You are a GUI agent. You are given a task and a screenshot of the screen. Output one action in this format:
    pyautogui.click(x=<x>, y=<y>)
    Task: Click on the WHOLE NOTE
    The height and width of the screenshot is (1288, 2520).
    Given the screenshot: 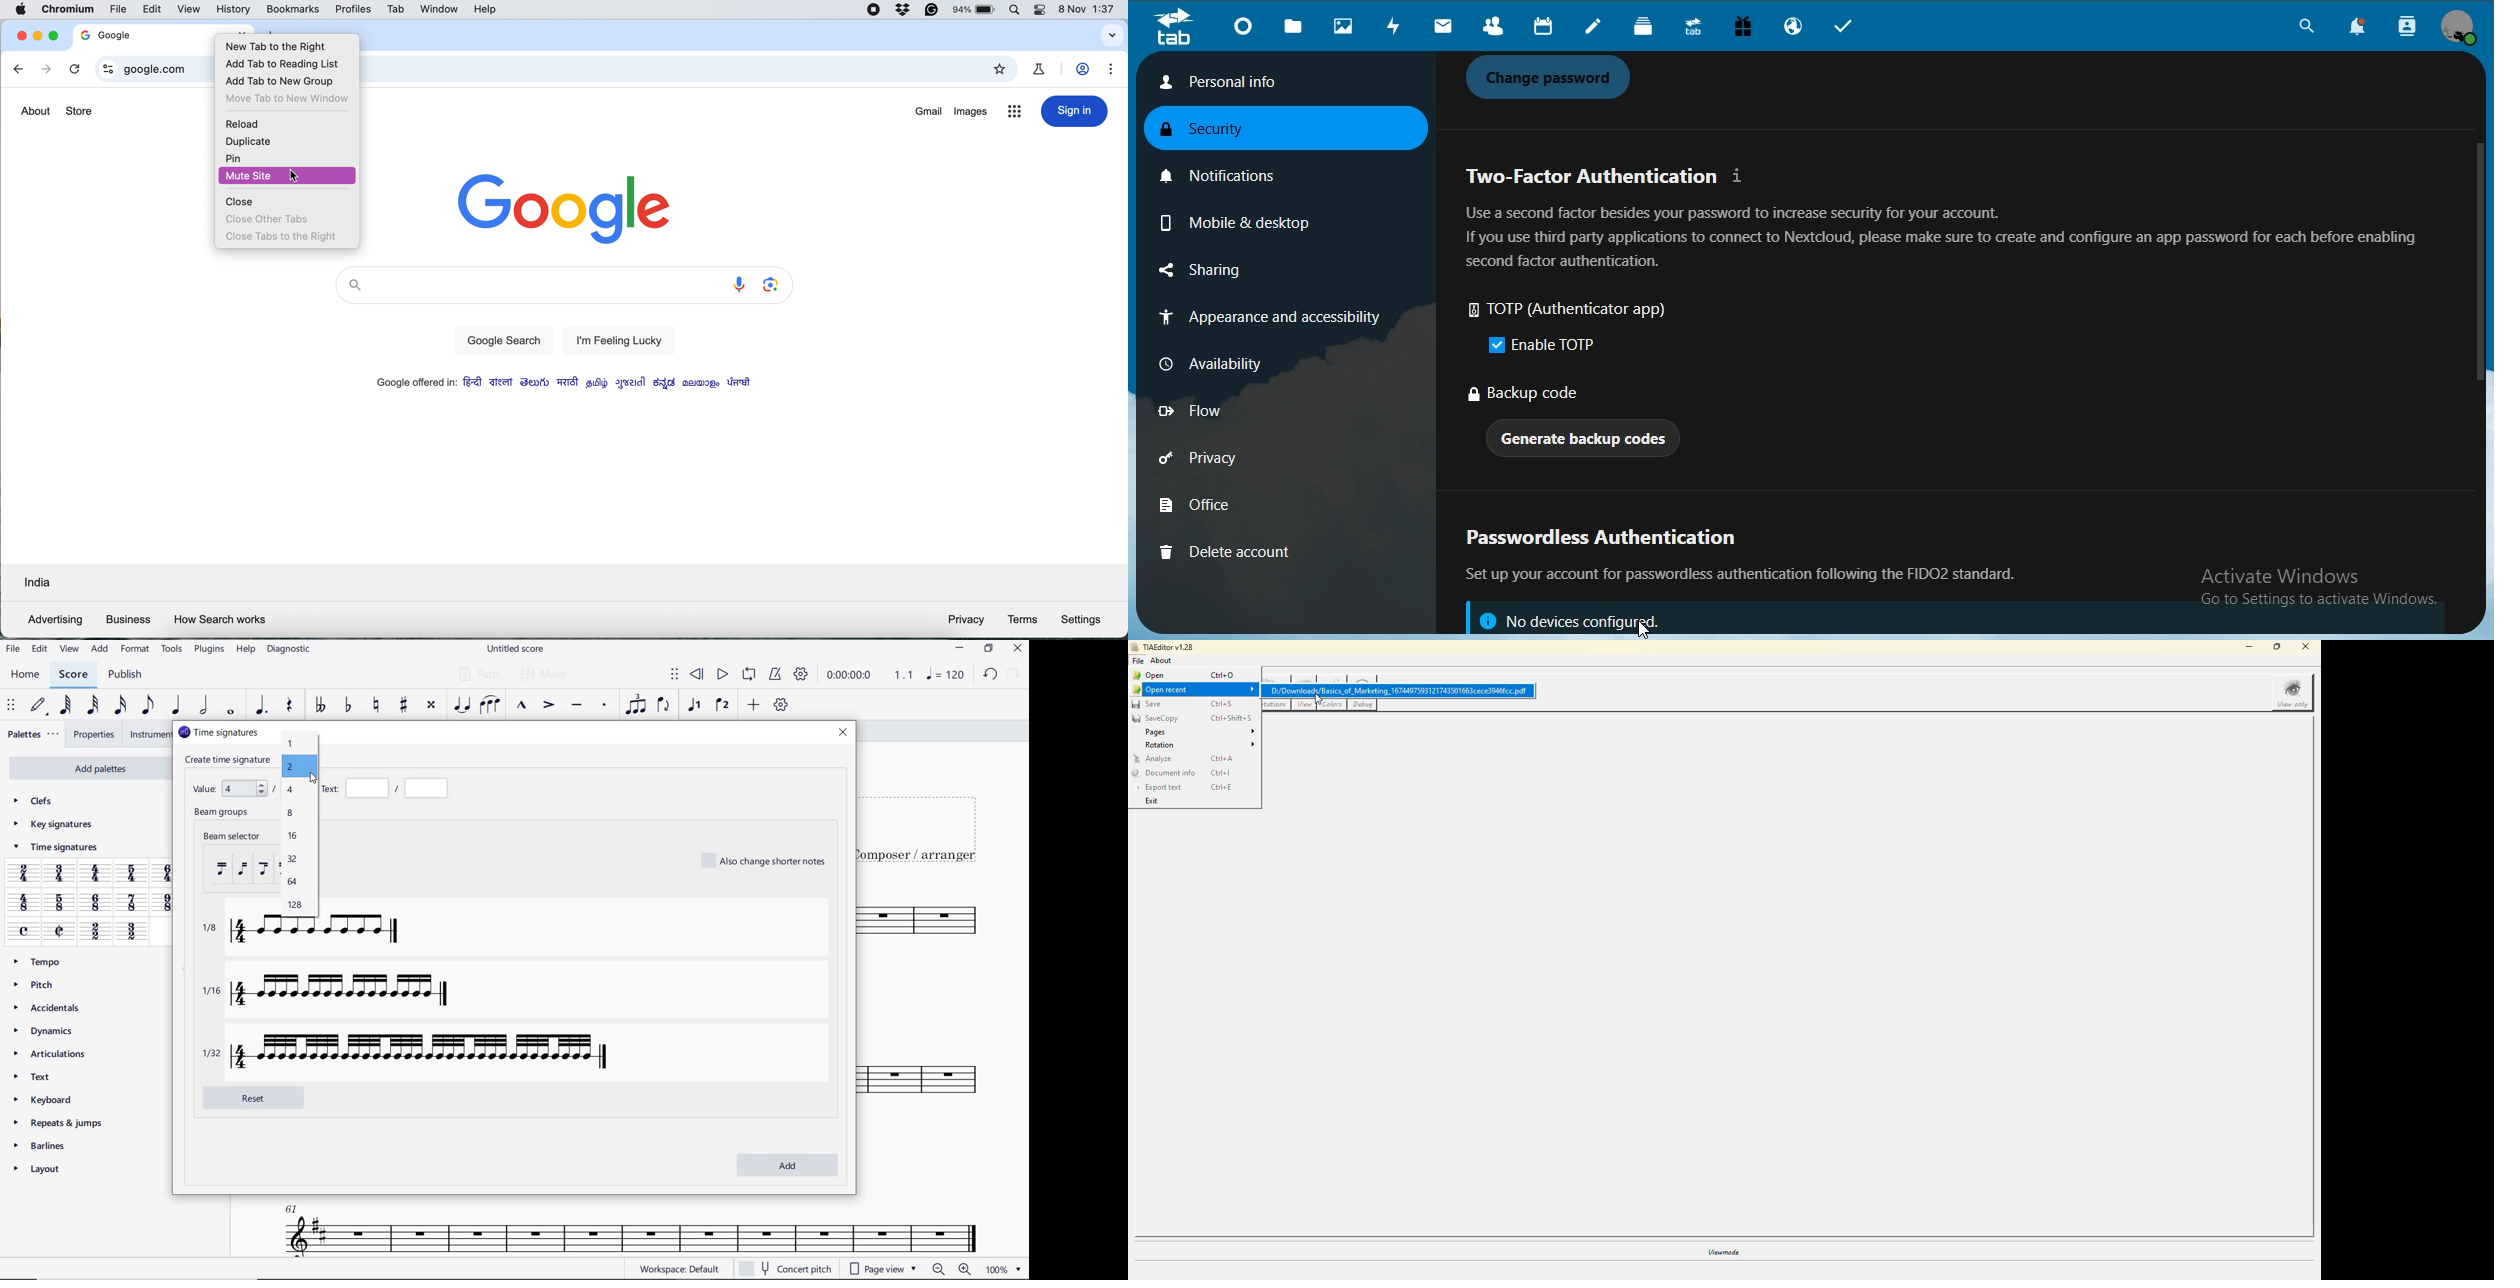 What is the action you would take?
    pyautogui.click(x=230, y=714)
    